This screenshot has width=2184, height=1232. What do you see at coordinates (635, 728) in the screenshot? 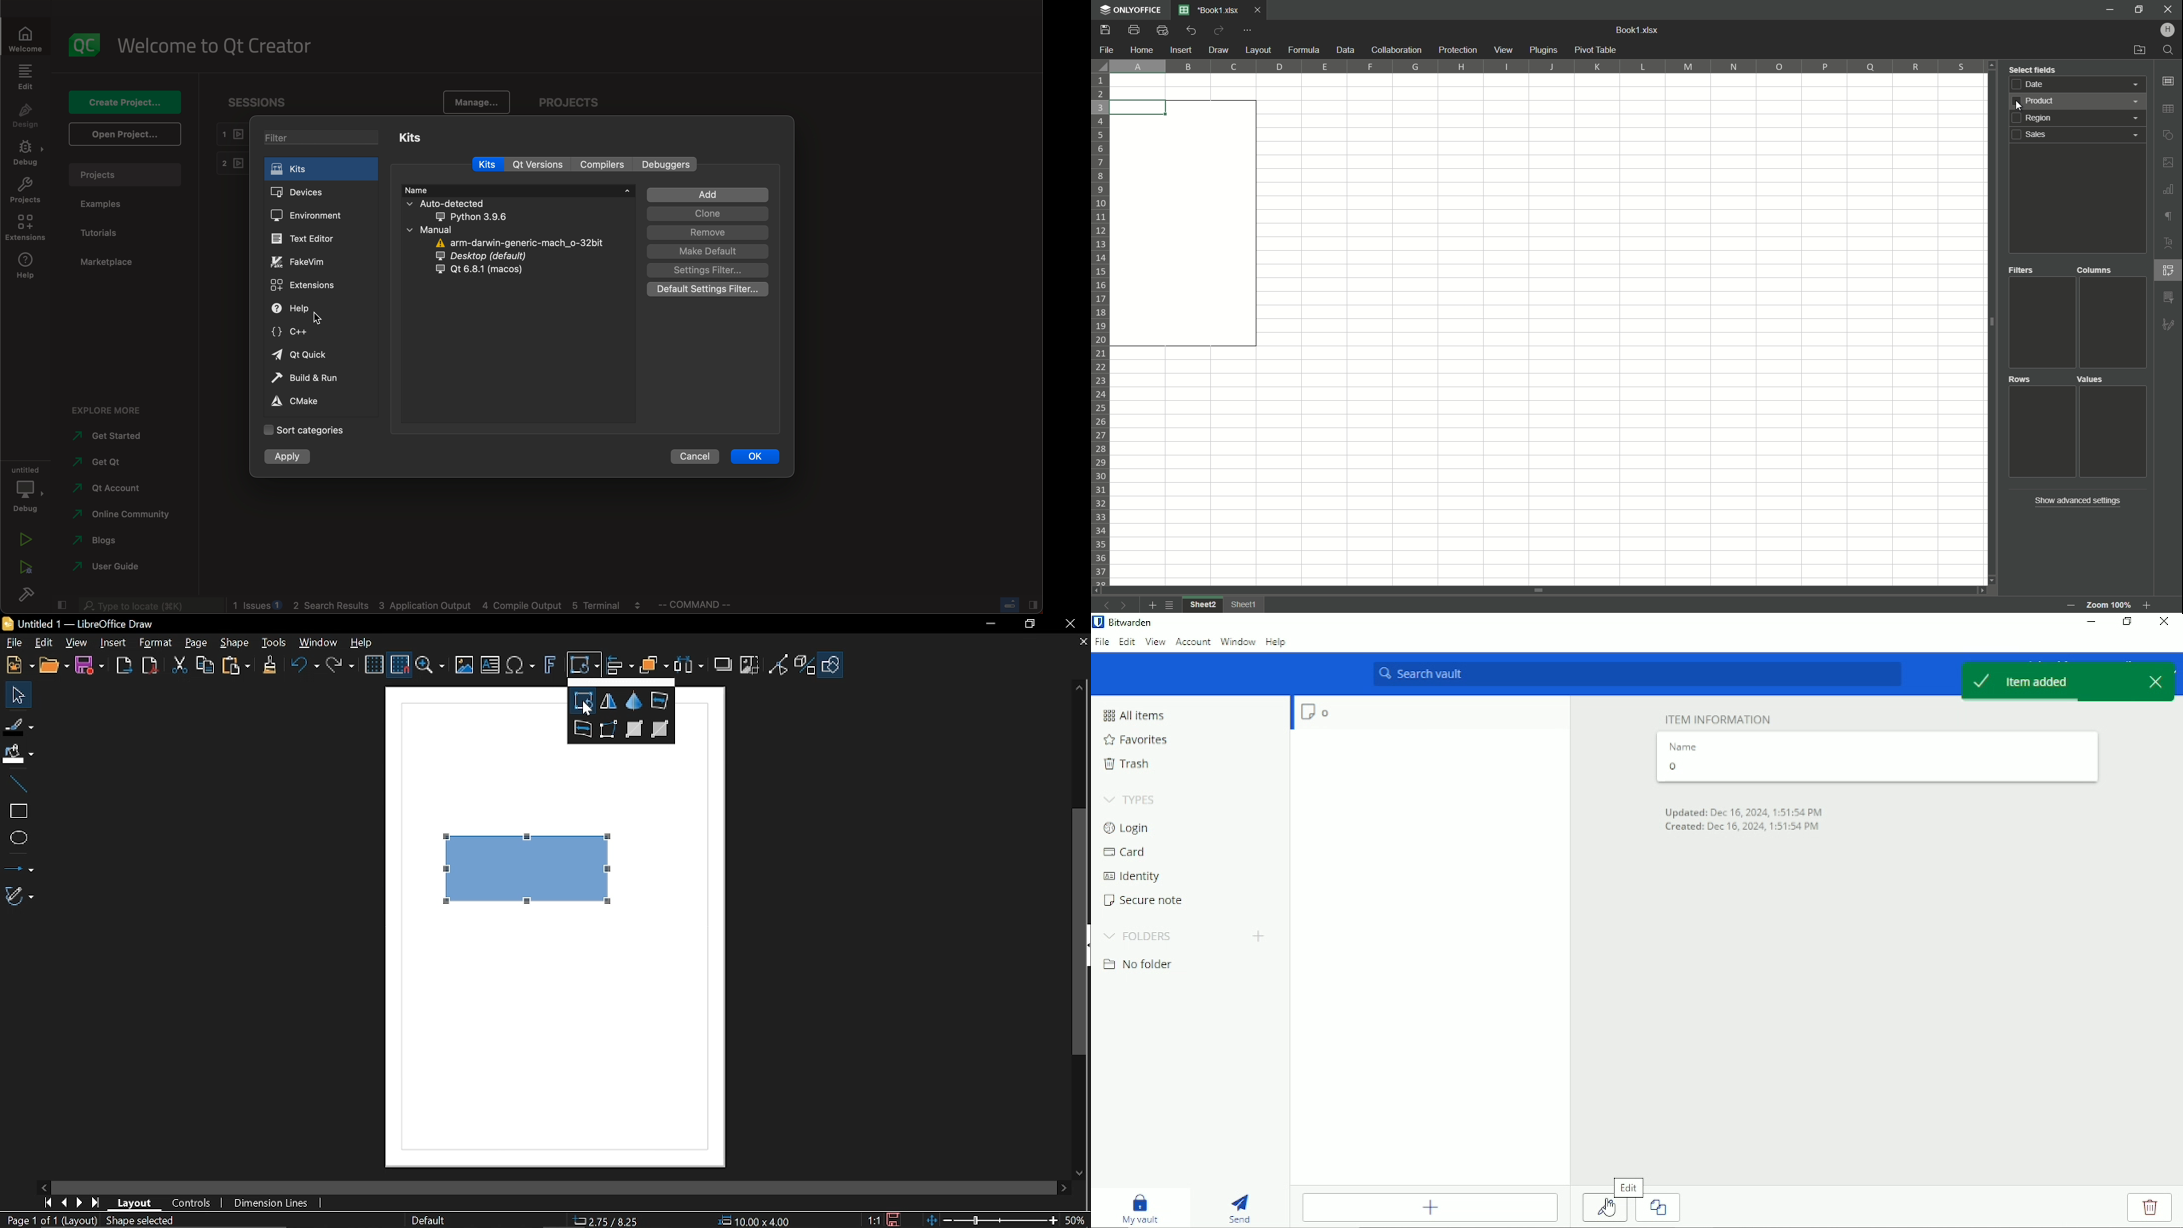
I see `Interactive transparency tool` at bounding box center [635, 728].